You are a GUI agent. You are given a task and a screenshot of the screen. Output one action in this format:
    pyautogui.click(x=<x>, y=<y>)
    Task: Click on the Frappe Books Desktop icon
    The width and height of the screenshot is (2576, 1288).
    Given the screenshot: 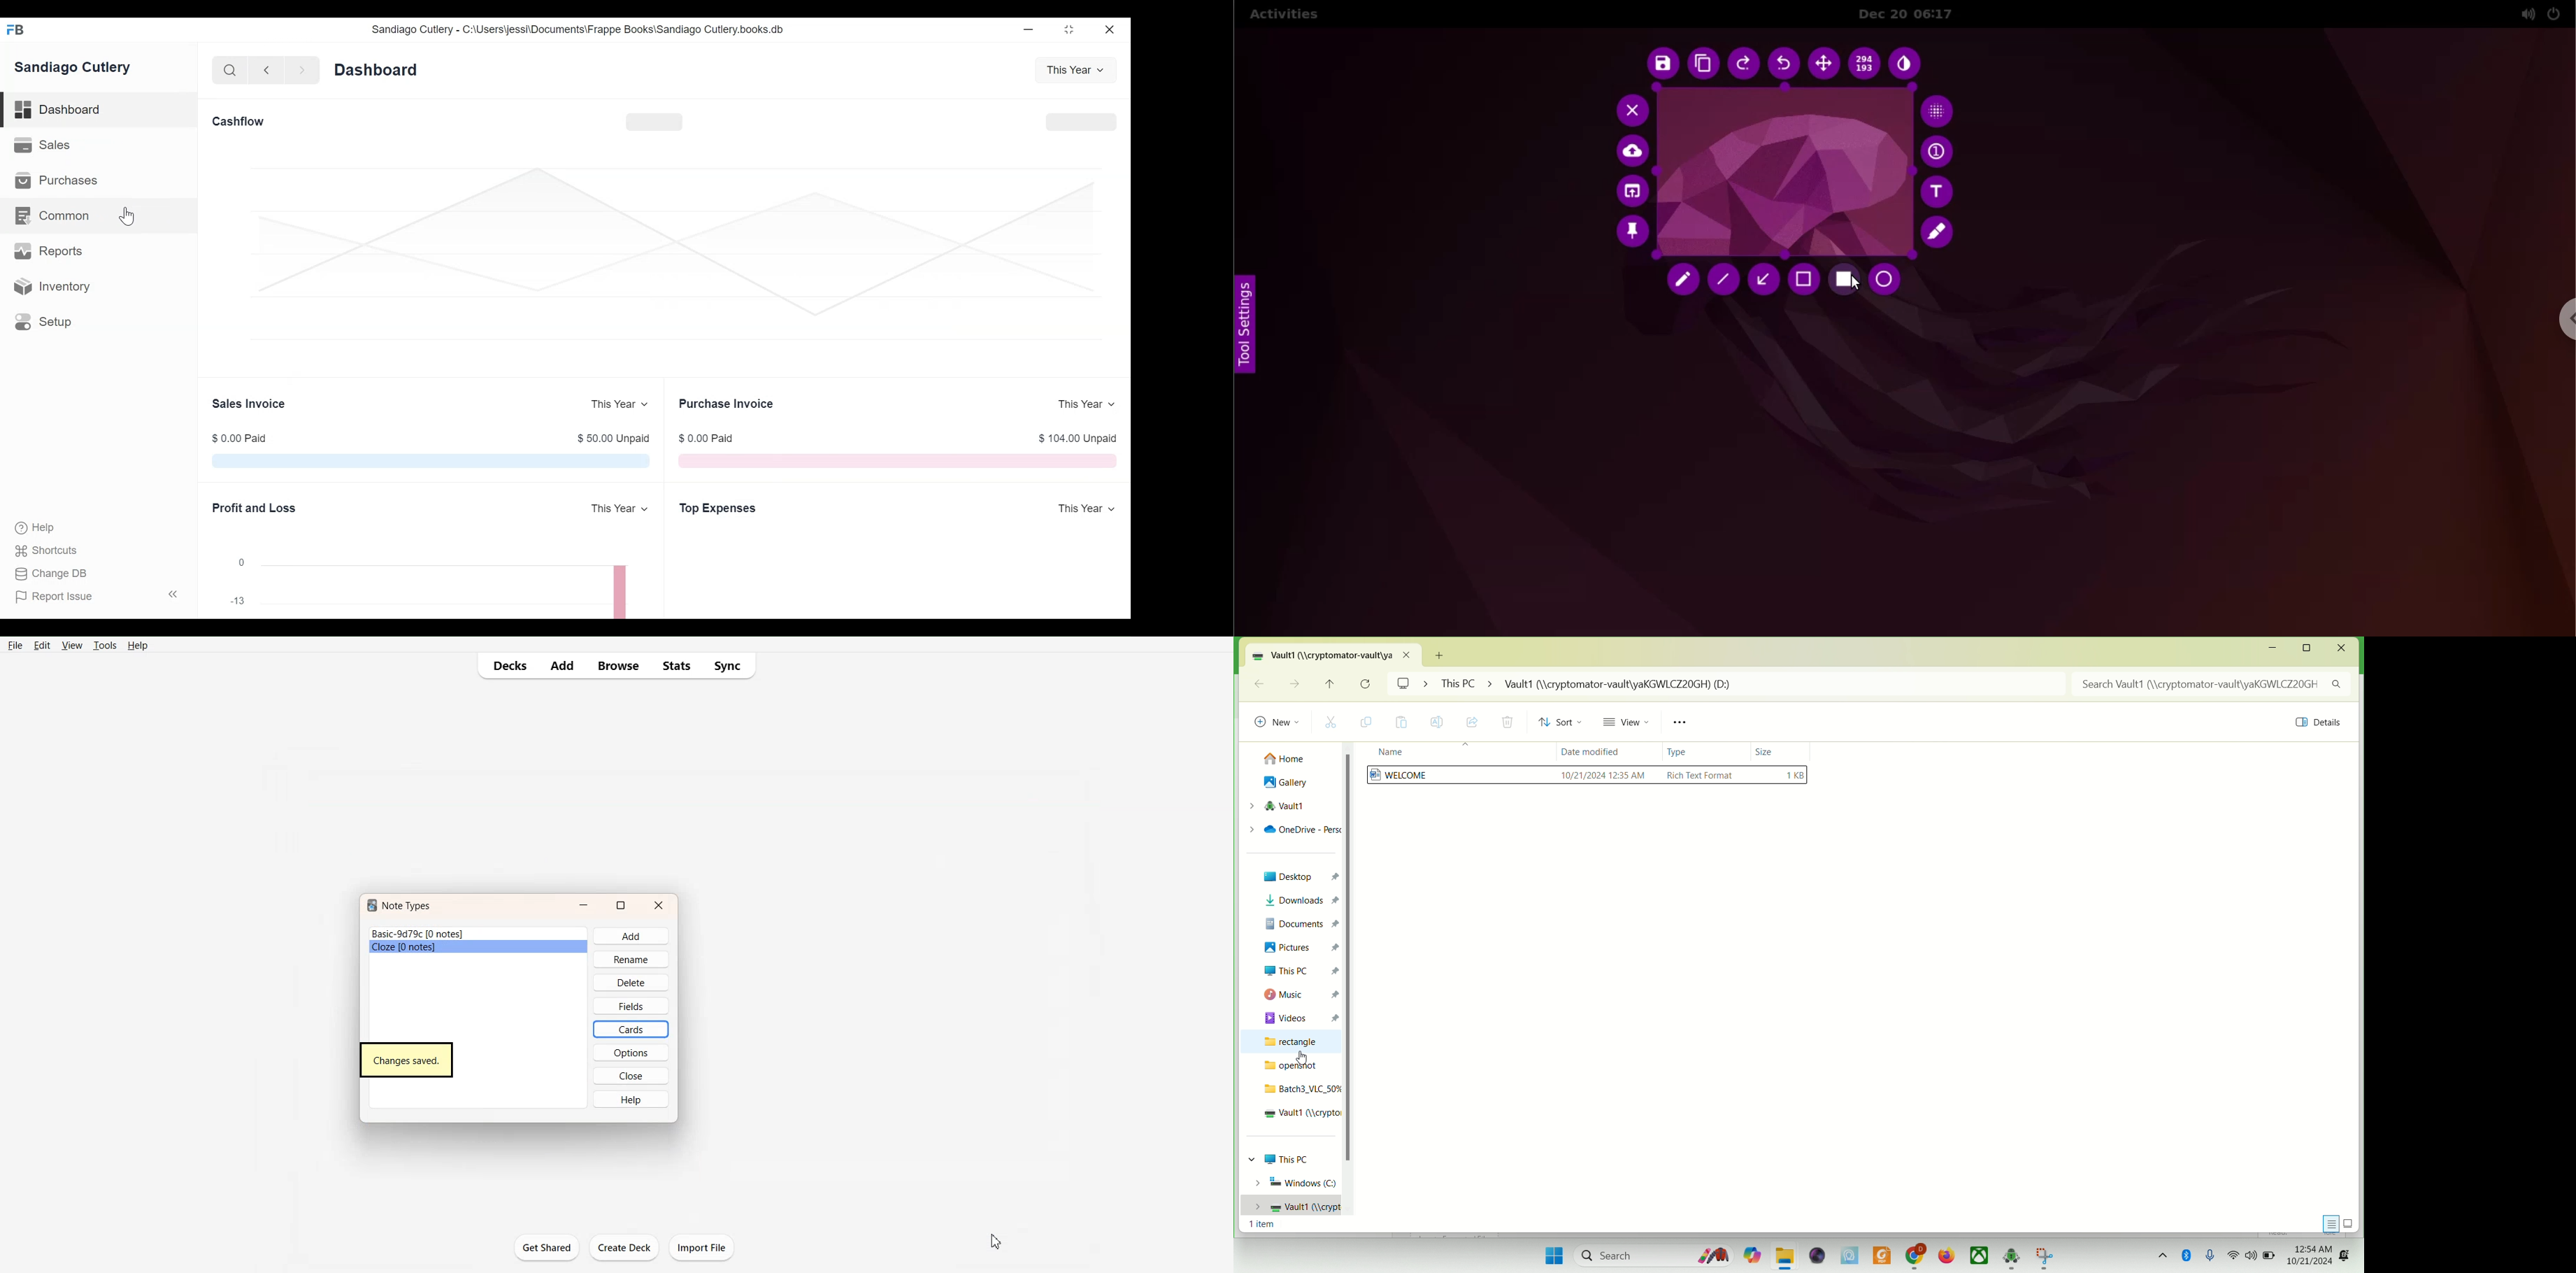 What is the action you would take?
    pyautogui.click(x=16, y=30)
    